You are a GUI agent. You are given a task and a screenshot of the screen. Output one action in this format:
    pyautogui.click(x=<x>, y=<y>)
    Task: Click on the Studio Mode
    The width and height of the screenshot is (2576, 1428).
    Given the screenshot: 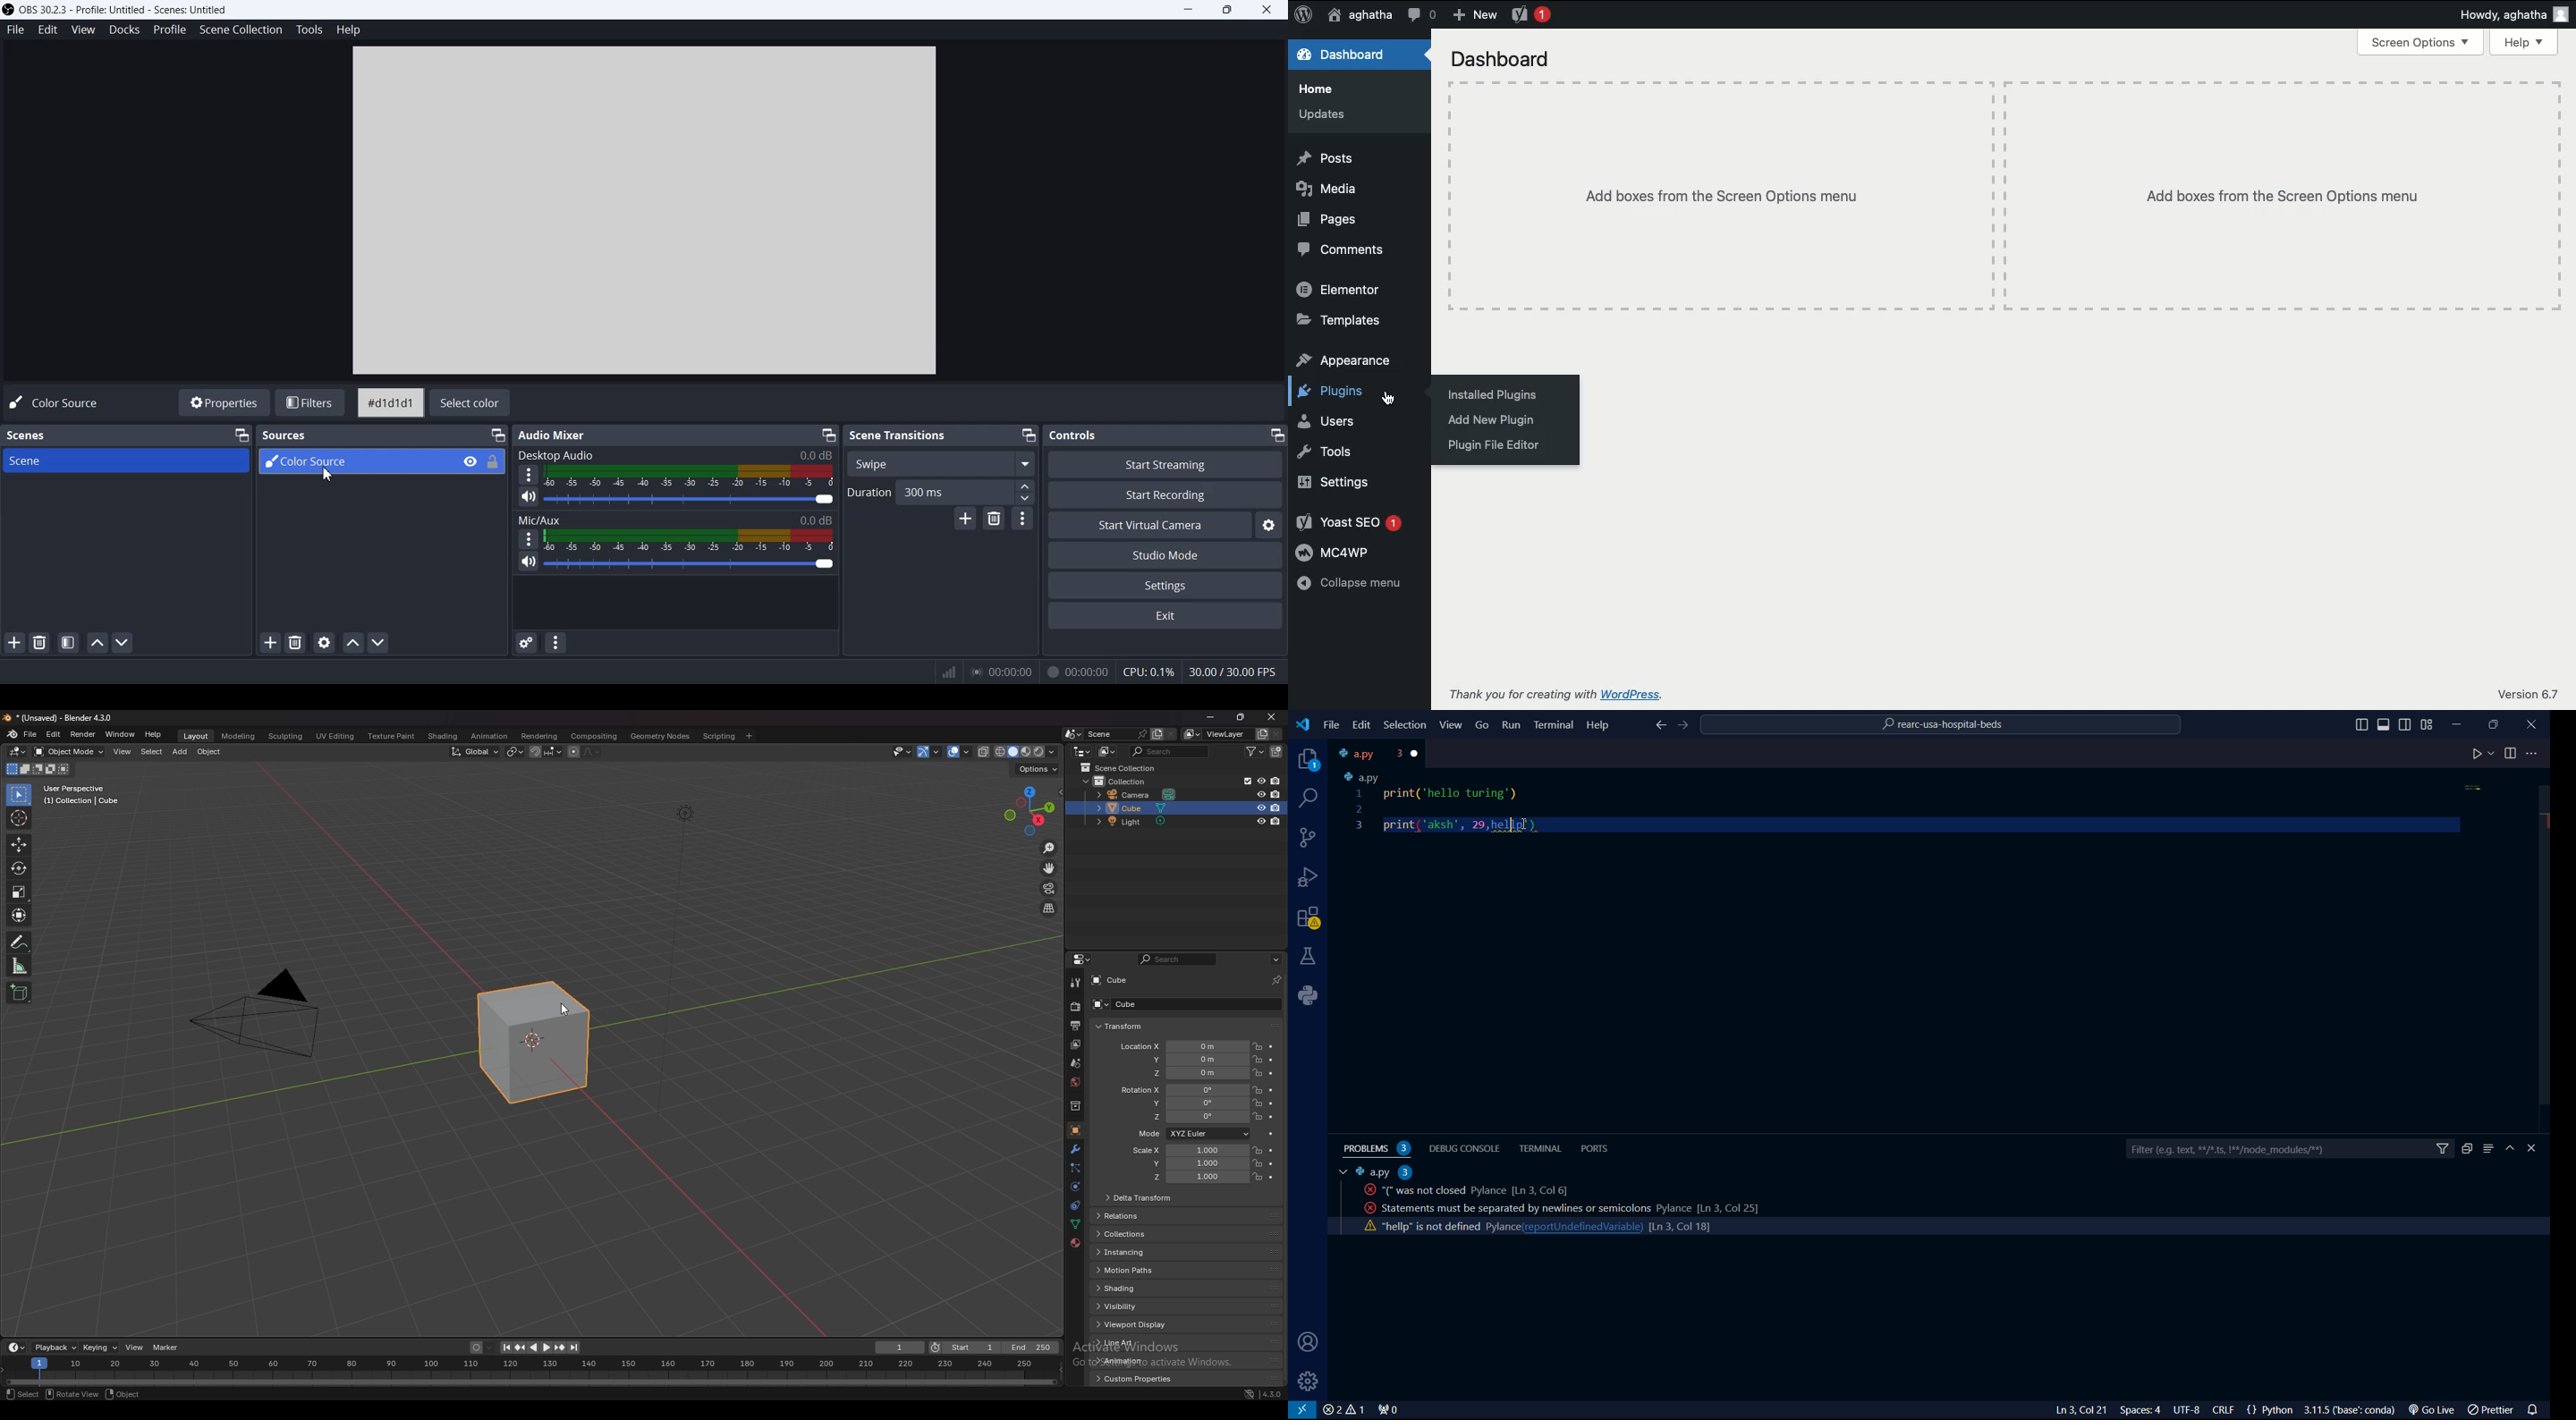 What is the action you would take?
    pyautogui.click(x=1166, y=554)
    